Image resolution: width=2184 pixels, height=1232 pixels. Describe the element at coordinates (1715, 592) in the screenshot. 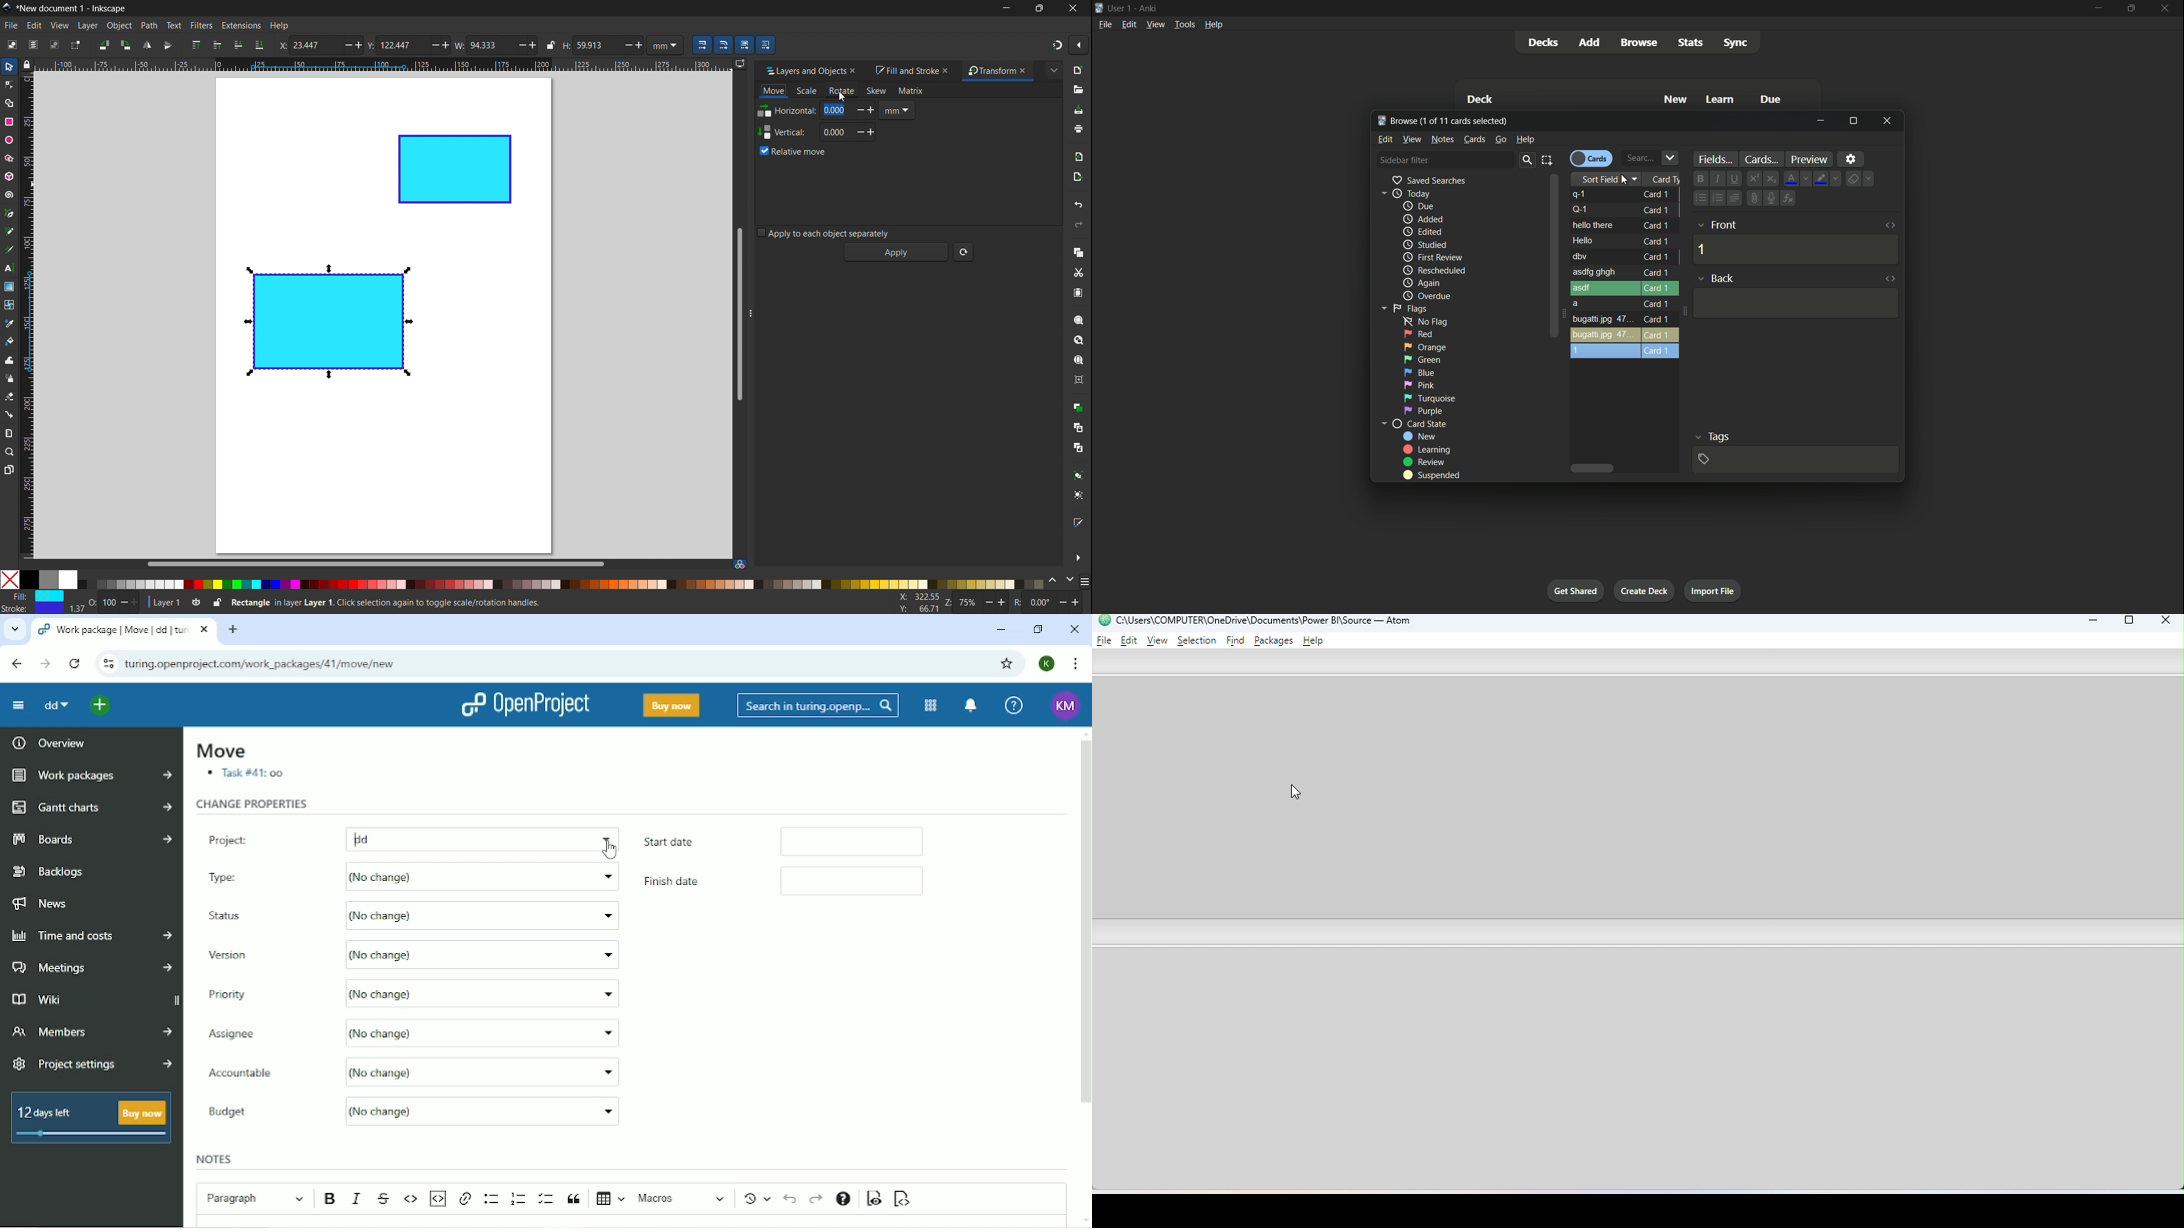

I see `import file` at that location.